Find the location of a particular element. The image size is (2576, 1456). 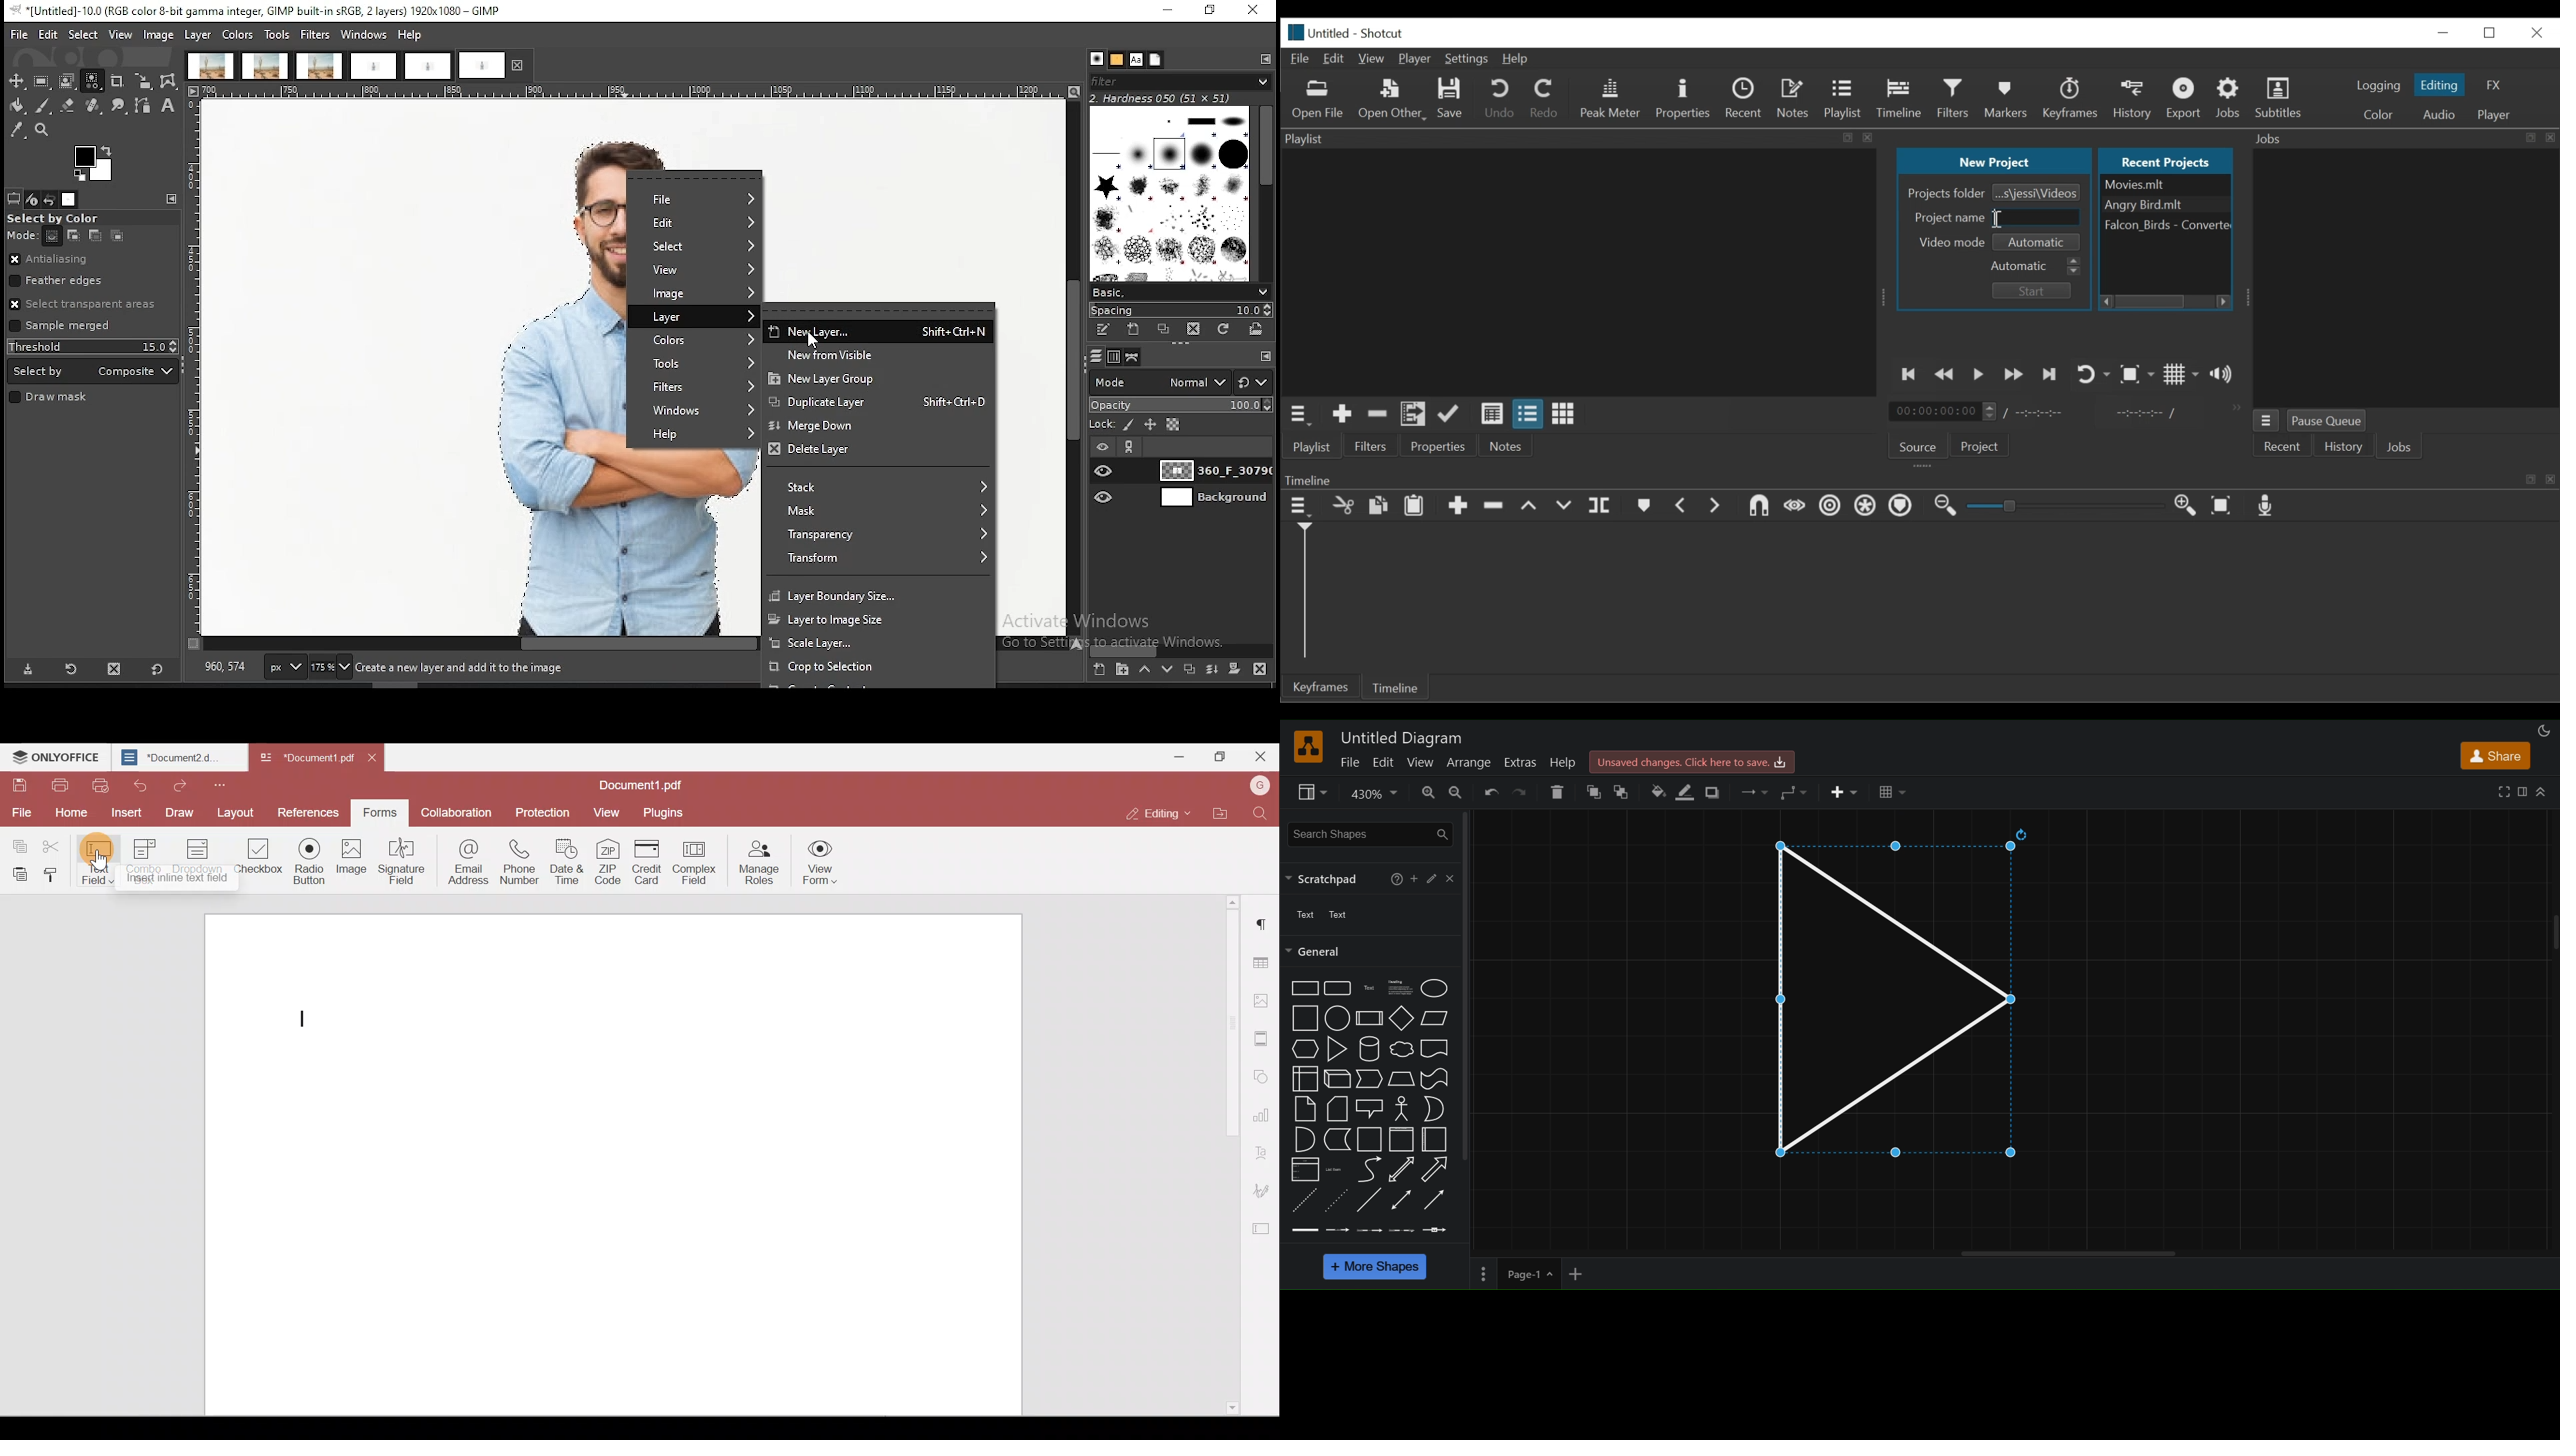

Jobs Panel is located at coordinates (2405, 139).